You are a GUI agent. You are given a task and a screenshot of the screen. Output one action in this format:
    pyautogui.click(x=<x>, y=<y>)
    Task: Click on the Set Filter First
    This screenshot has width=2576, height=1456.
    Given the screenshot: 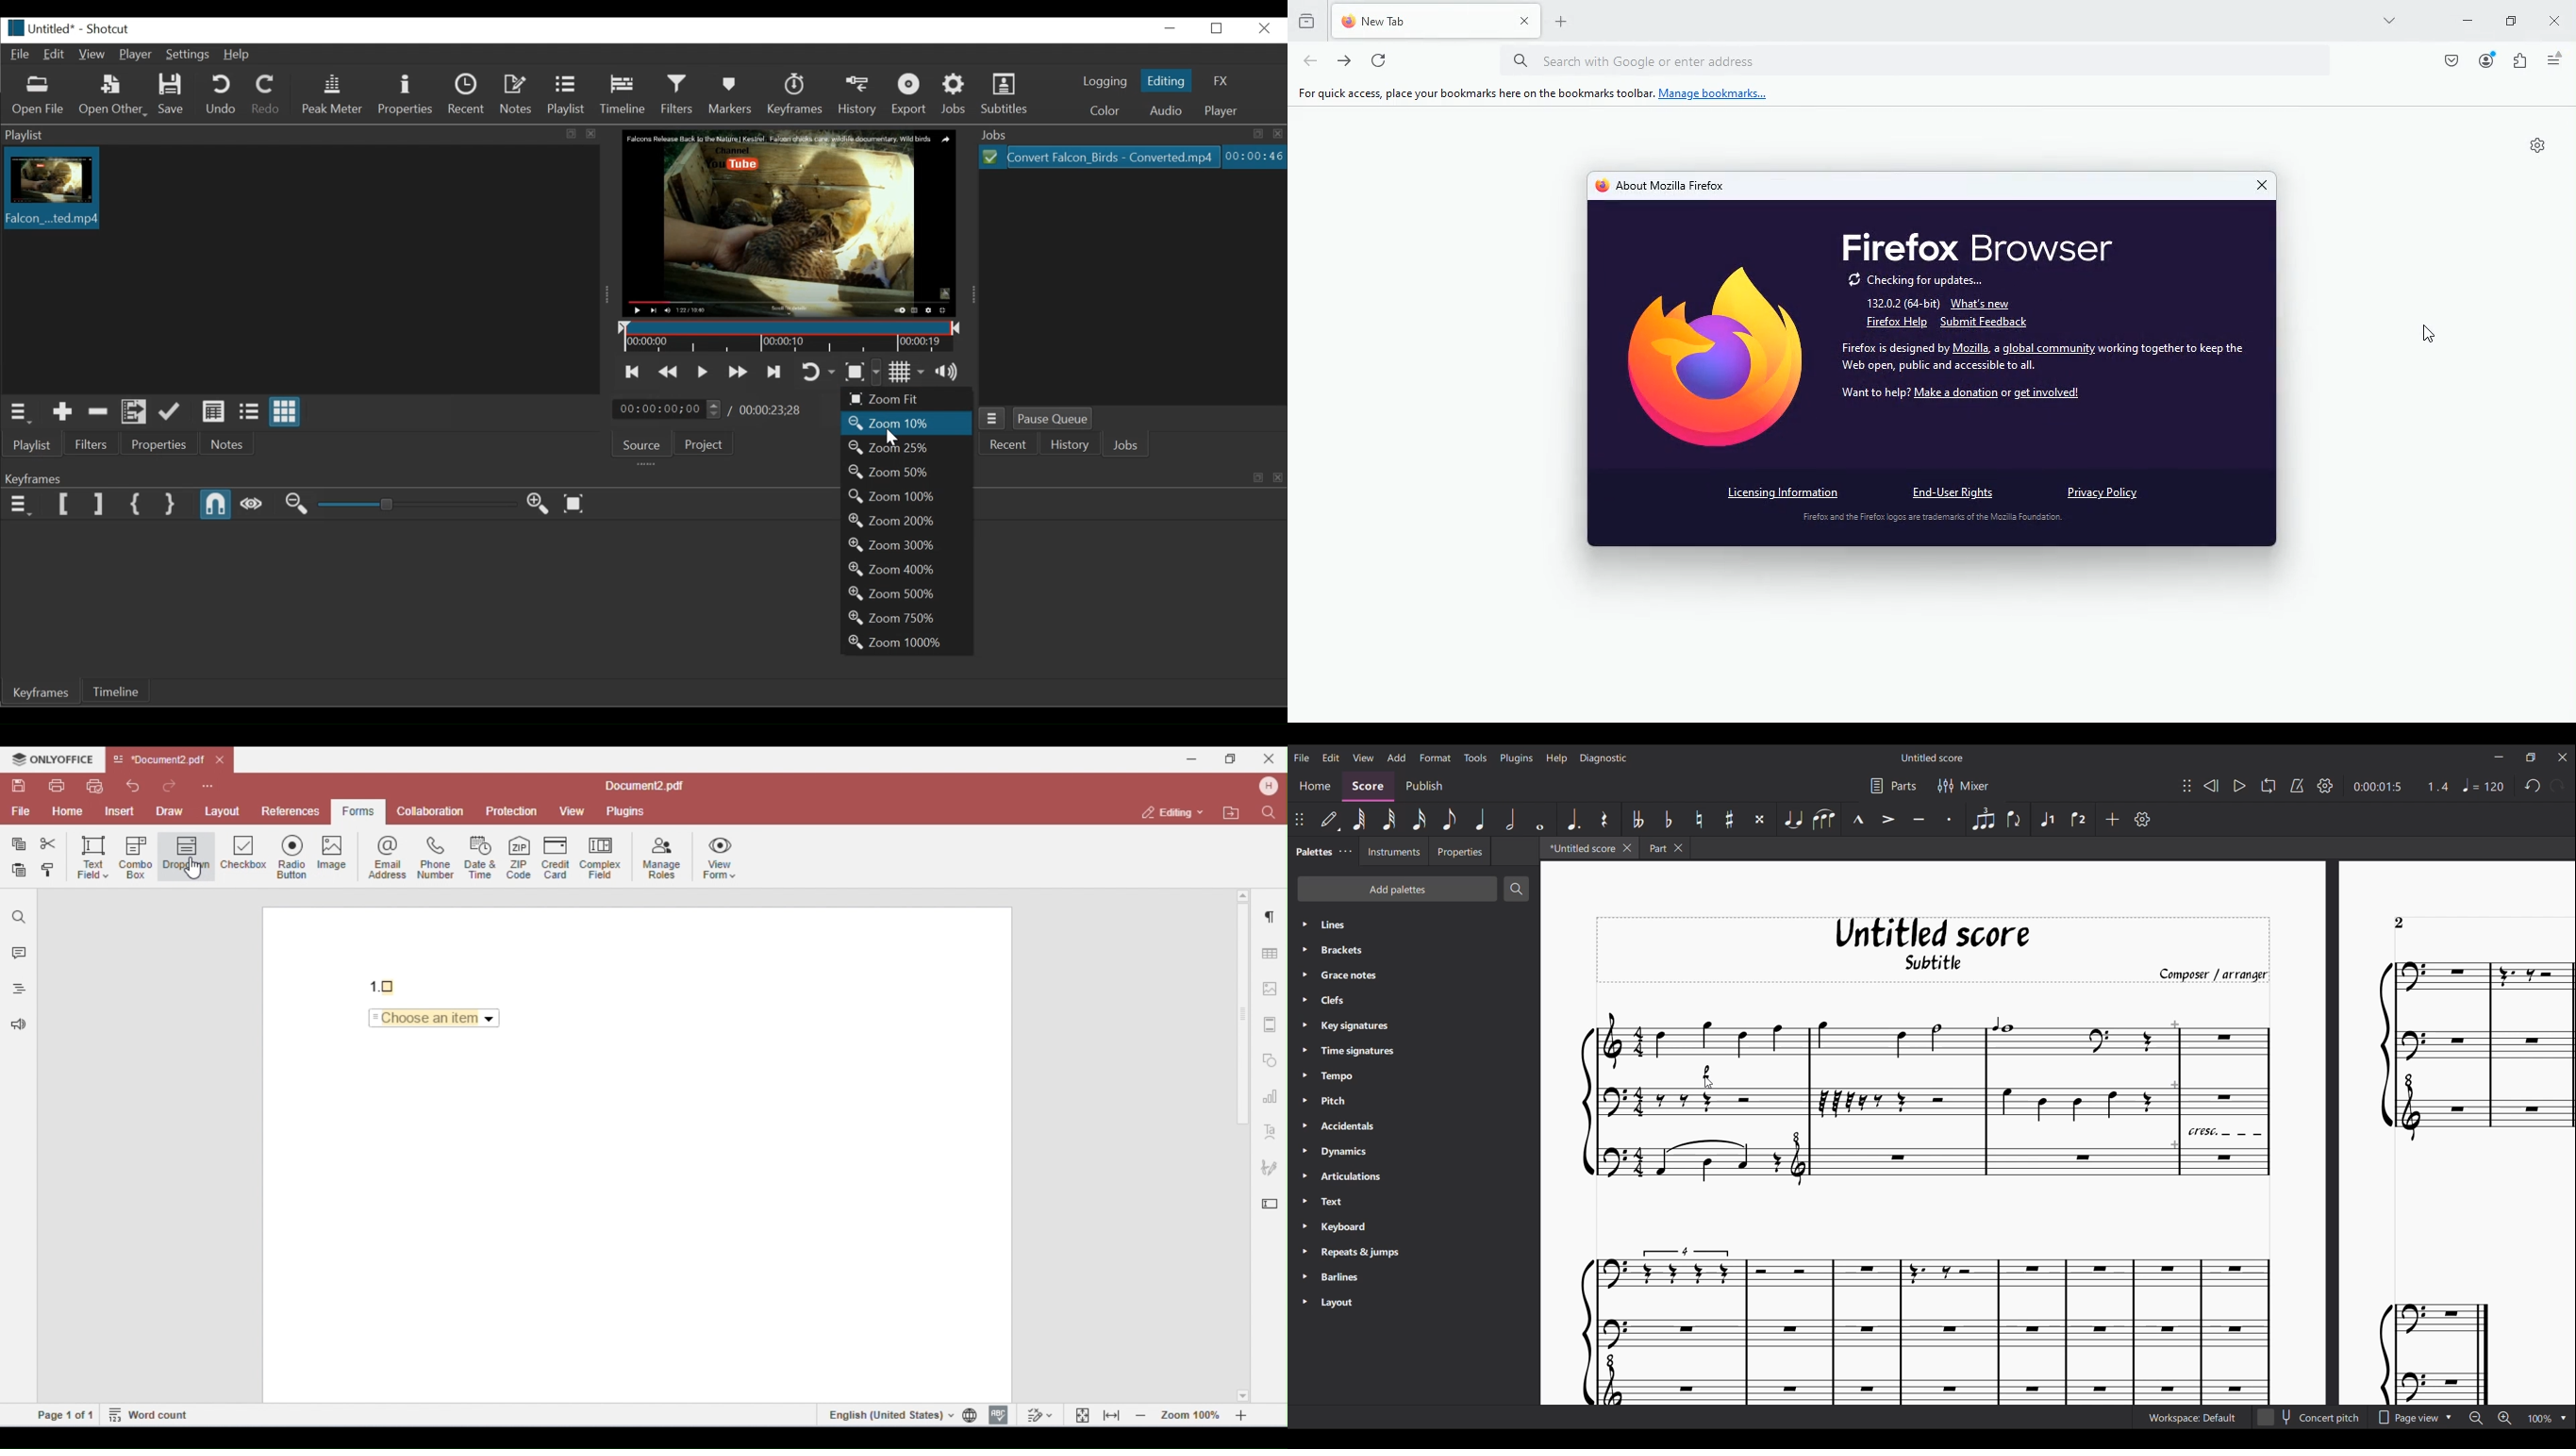 What is the action you would take?
    pyautogui.click(x=62, y=504)
    